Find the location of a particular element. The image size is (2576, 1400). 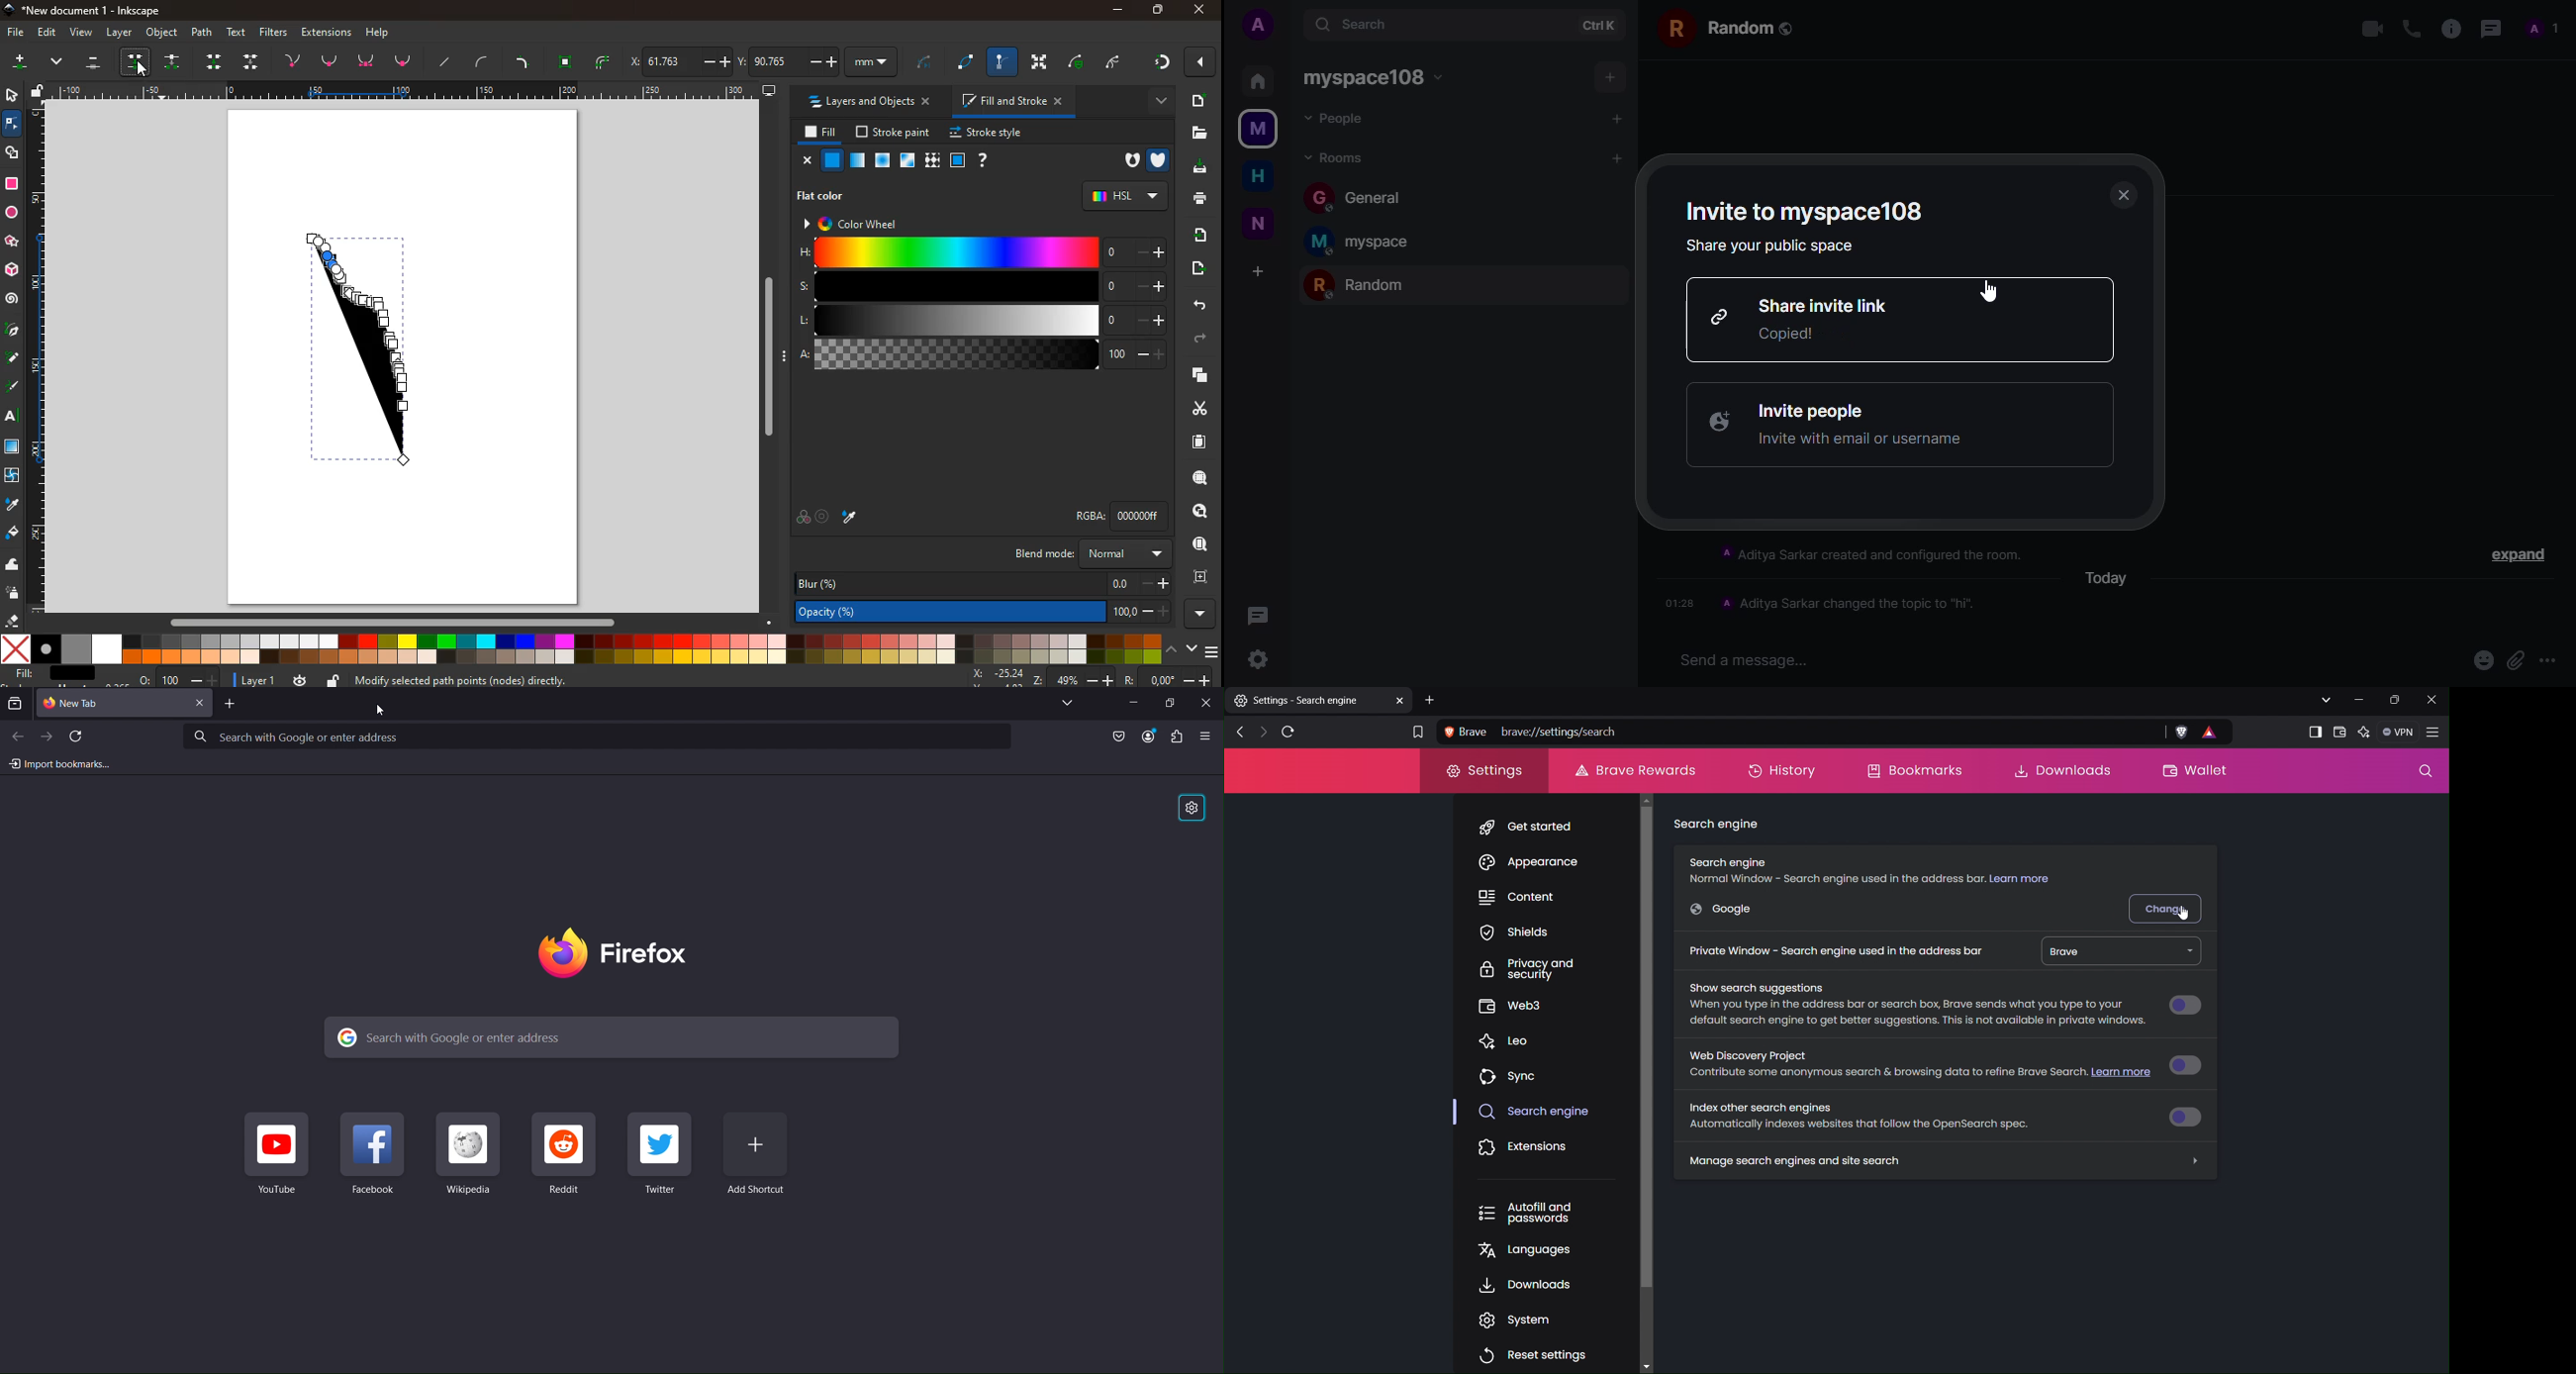

drop is located at coordinates (11, 505).